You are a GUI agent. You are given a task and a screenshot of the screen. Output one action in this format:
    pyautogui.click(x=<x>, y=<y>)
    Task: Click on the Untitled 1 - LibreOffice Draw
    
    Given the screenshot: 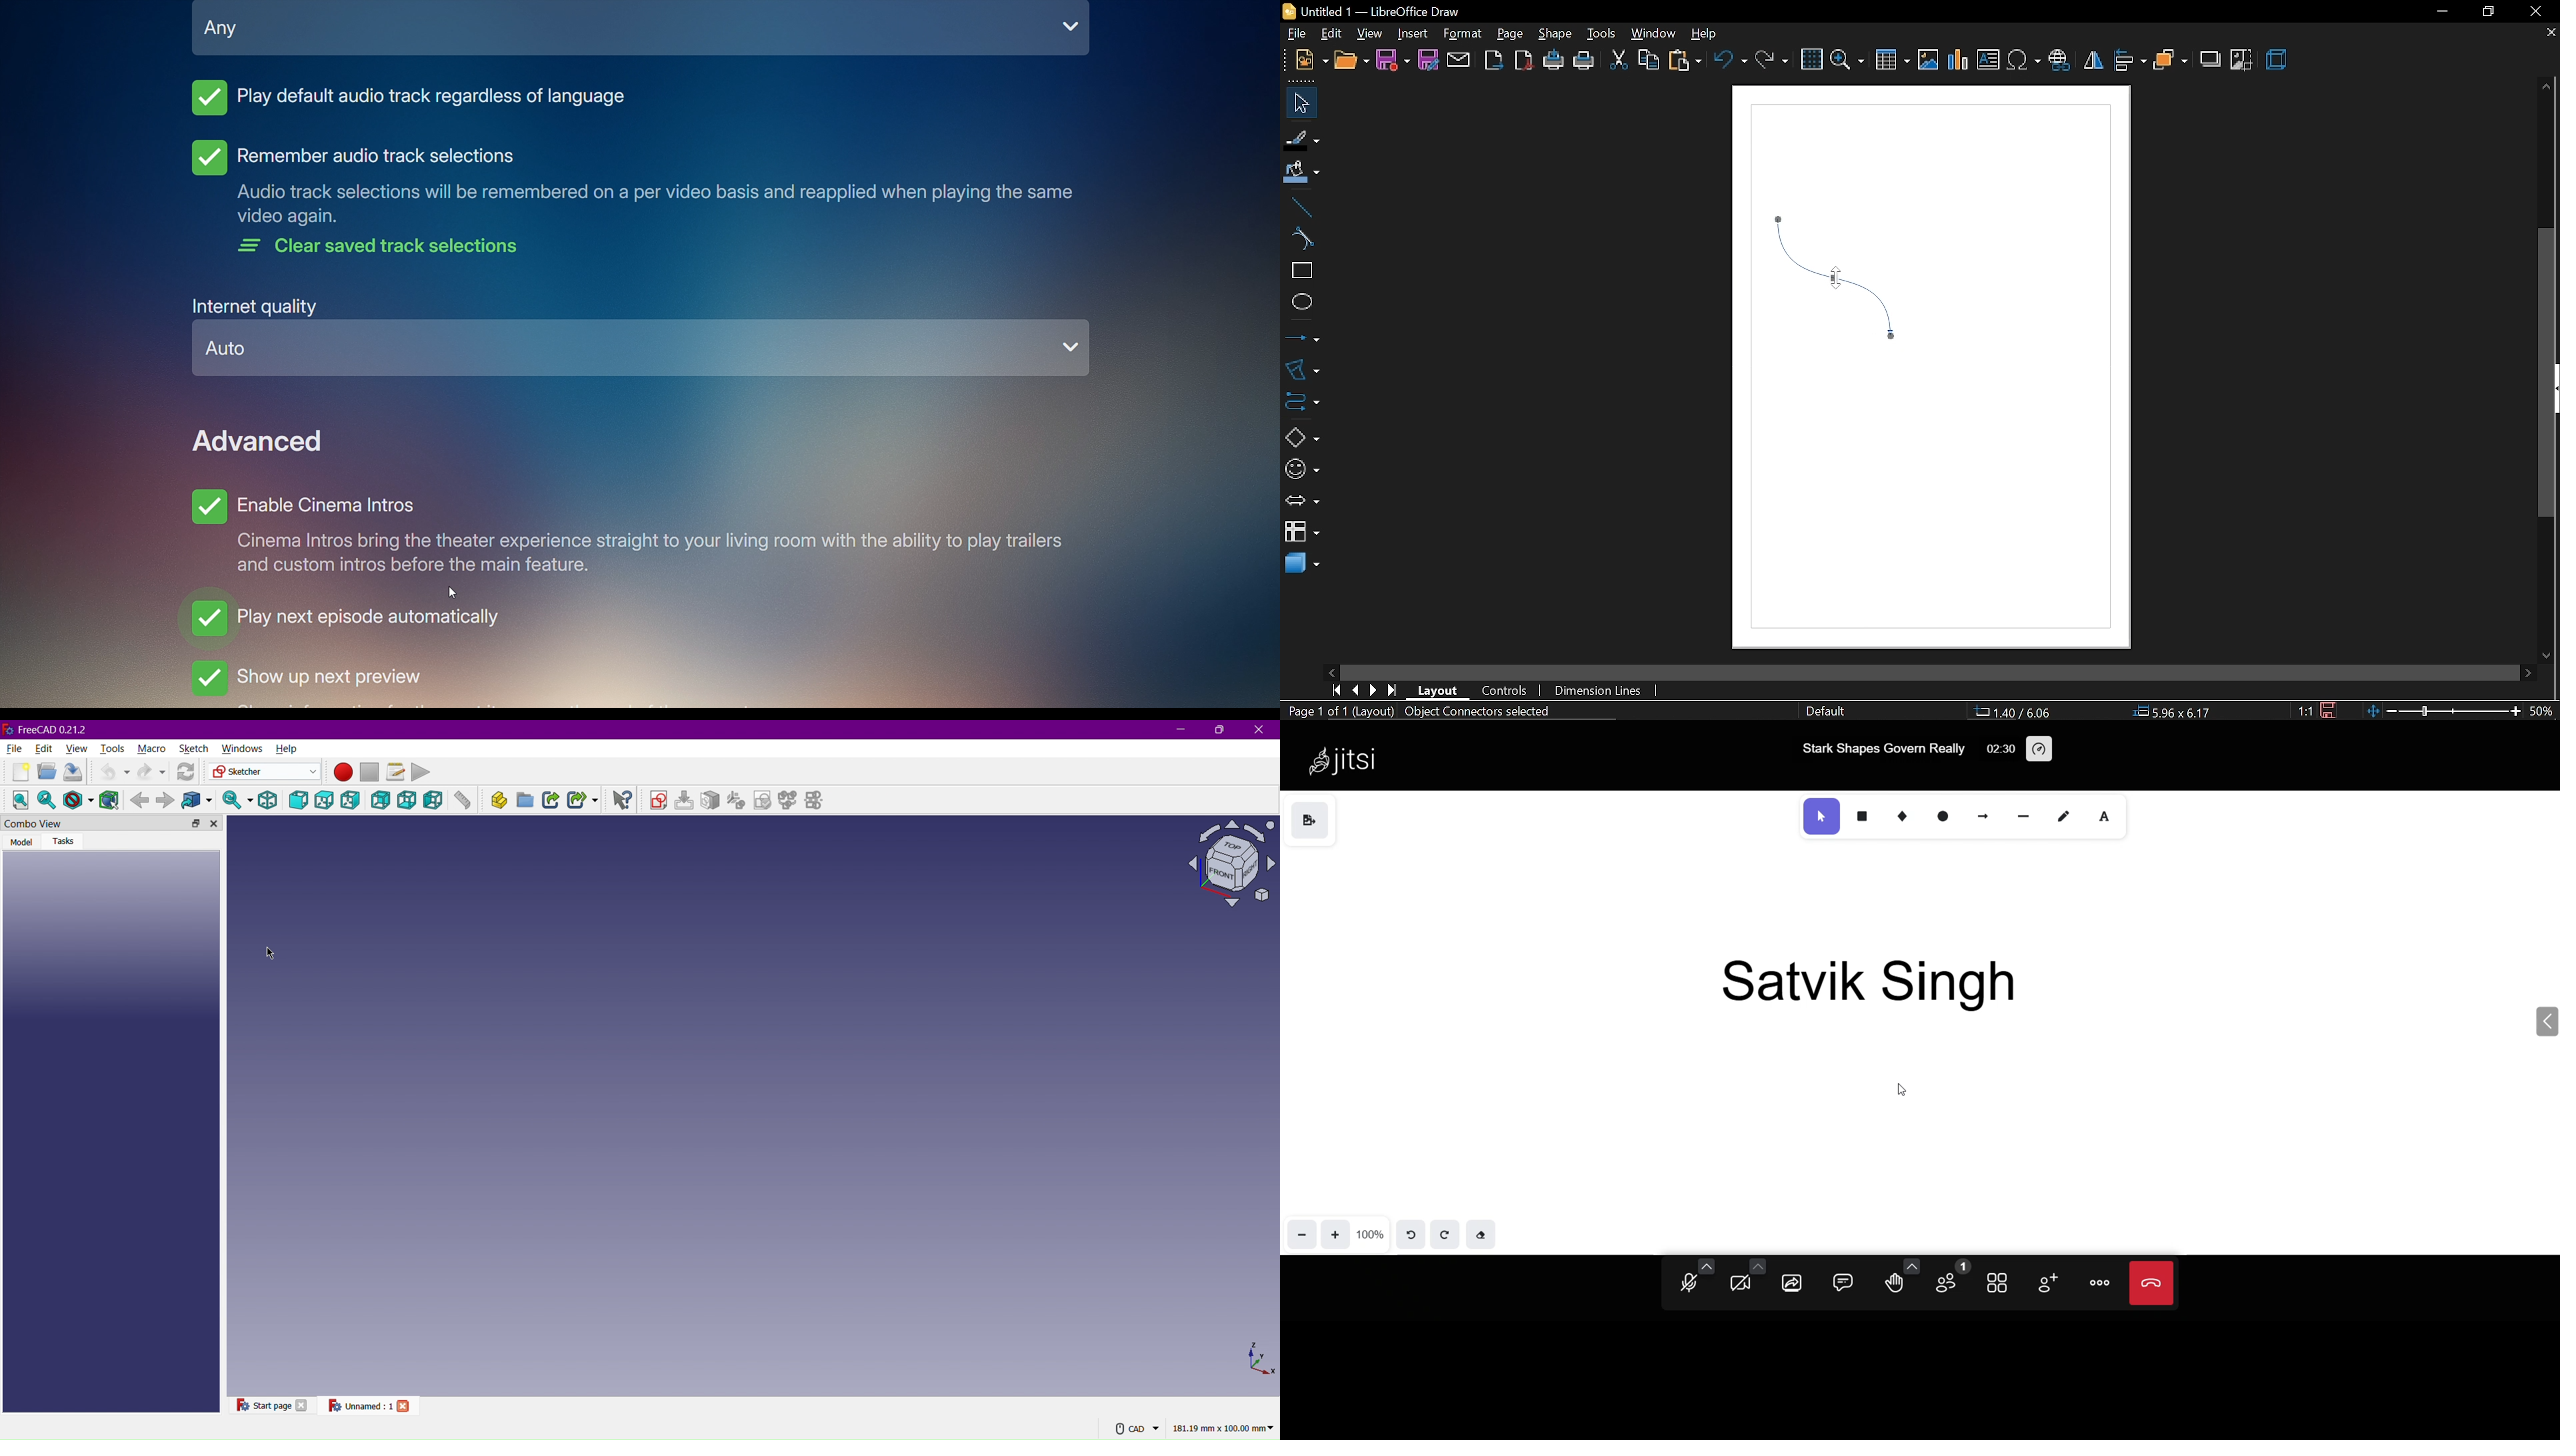 What is the action you would take?
    pyautogui.click(x=1373, y=11)
    